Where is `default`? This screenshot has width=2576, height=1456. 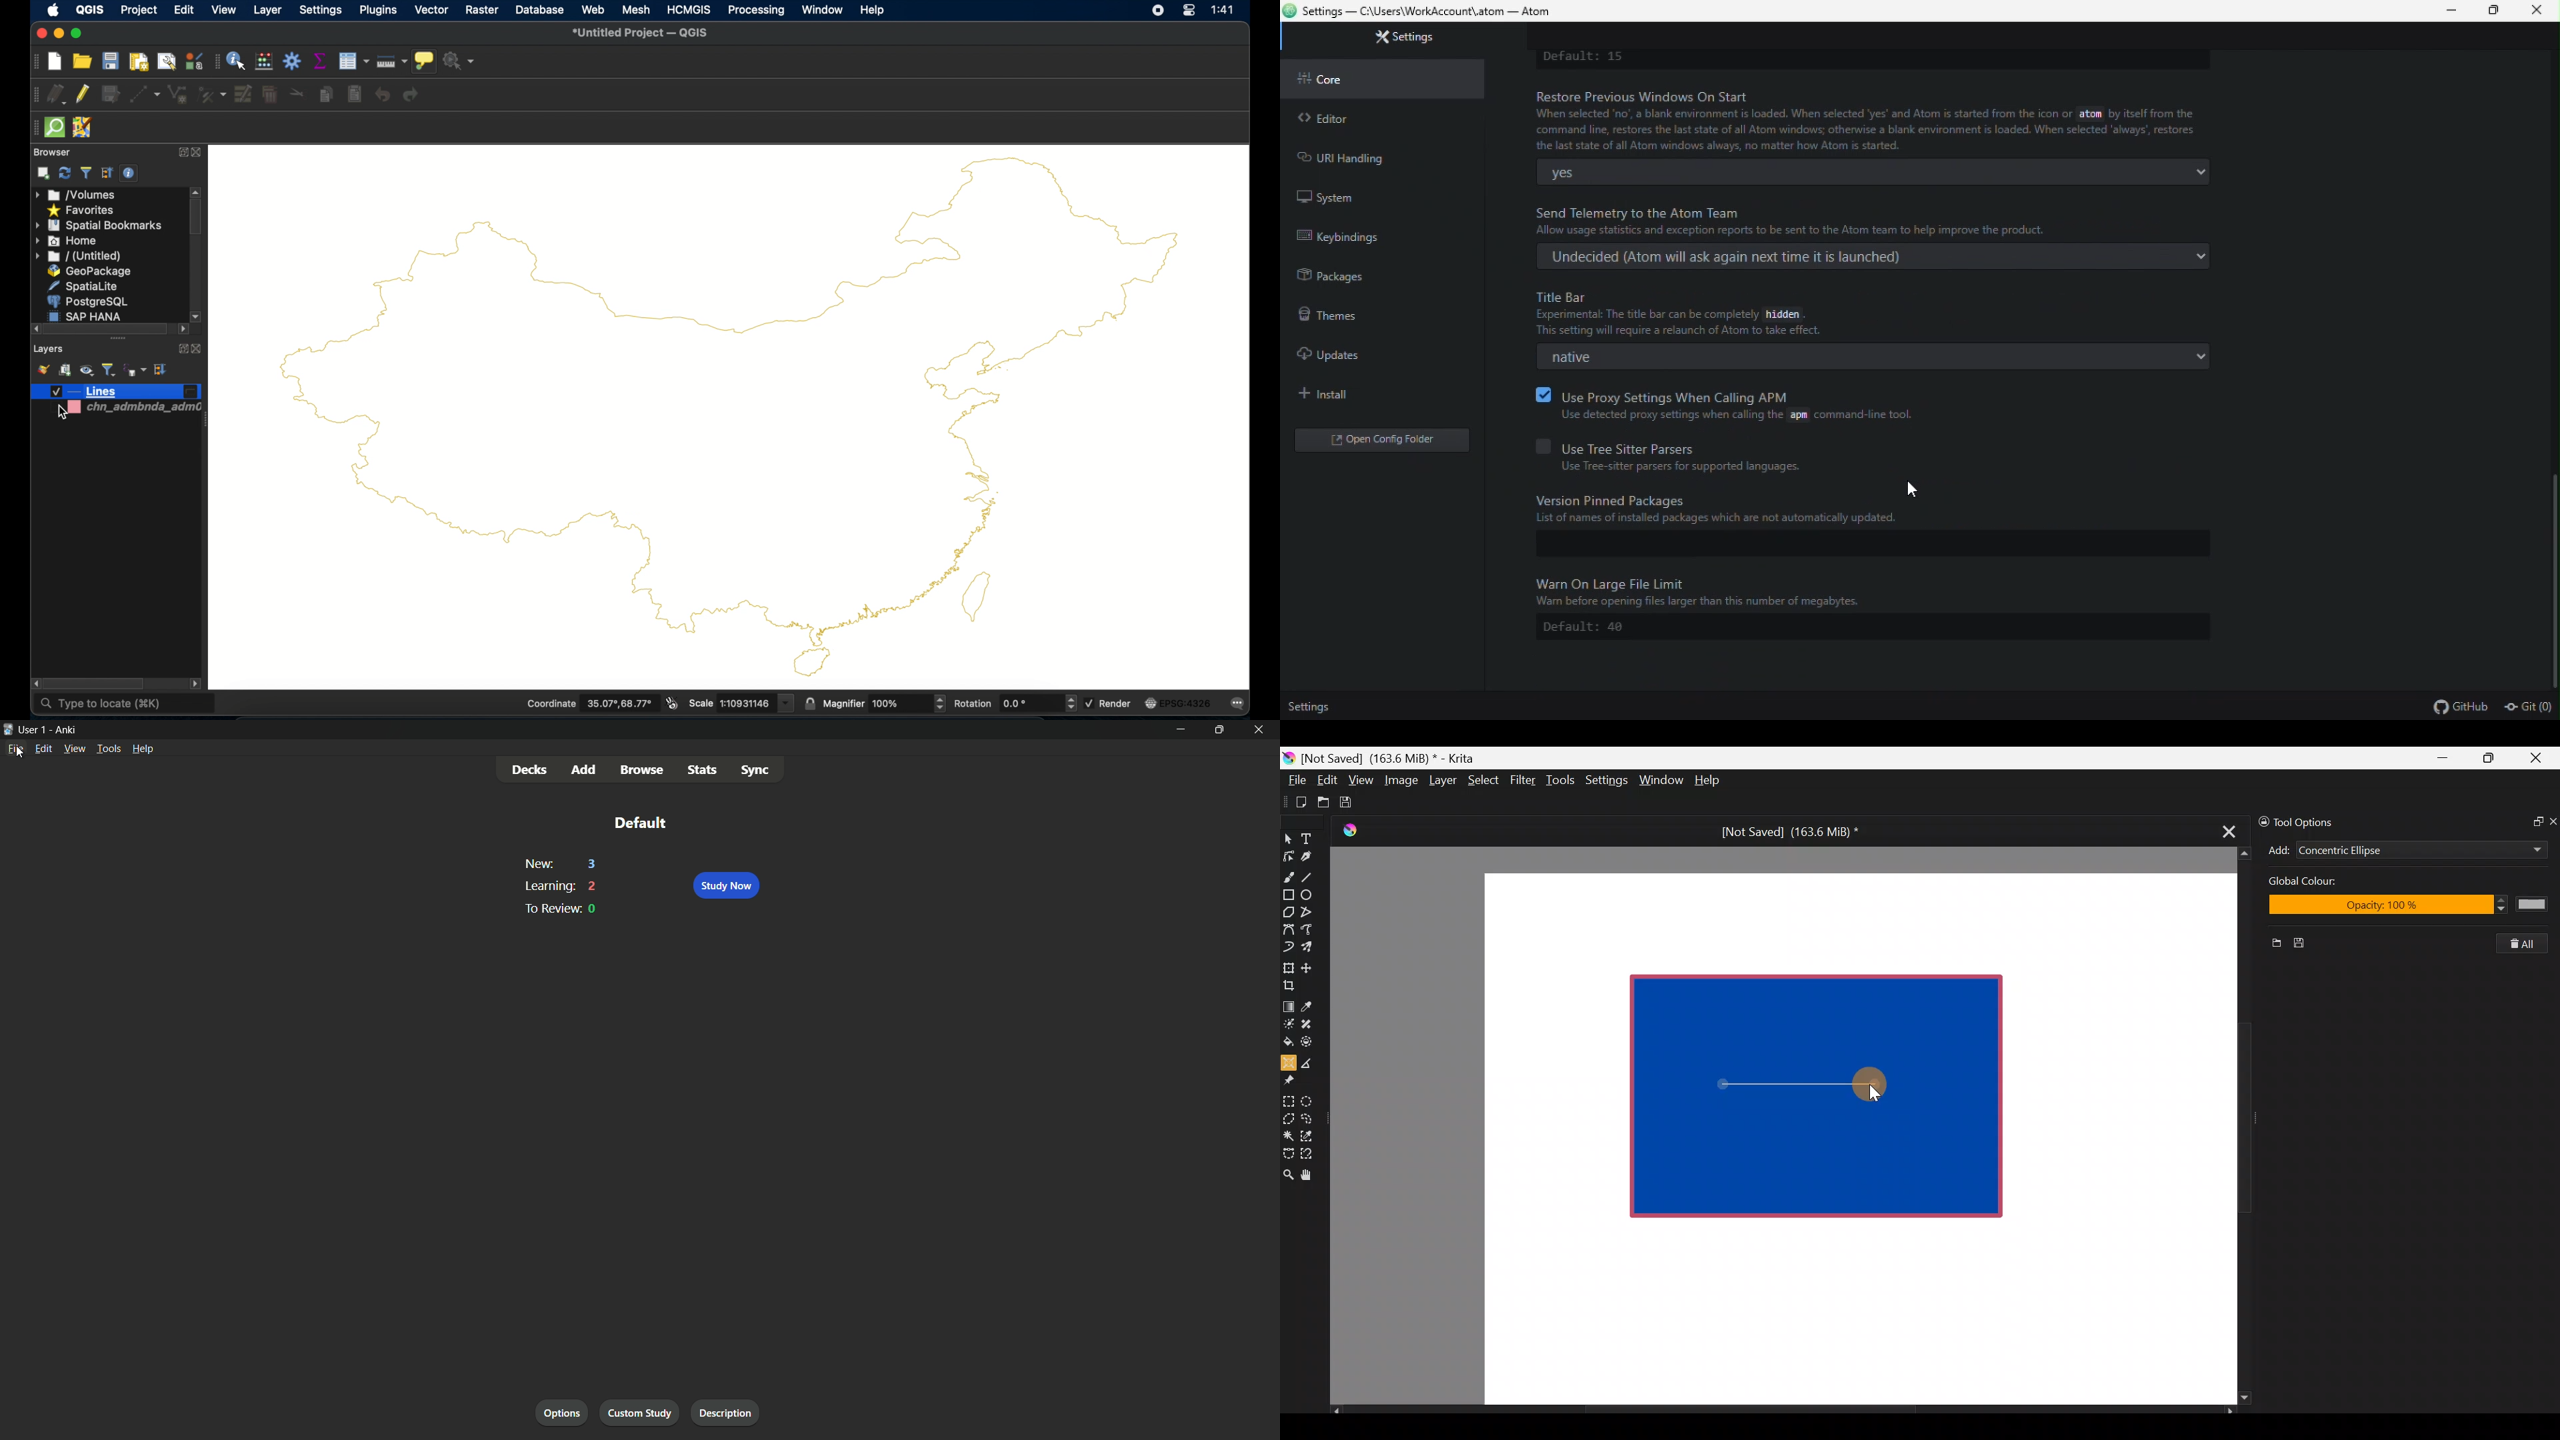
default is located at coordinates (1873, 627).